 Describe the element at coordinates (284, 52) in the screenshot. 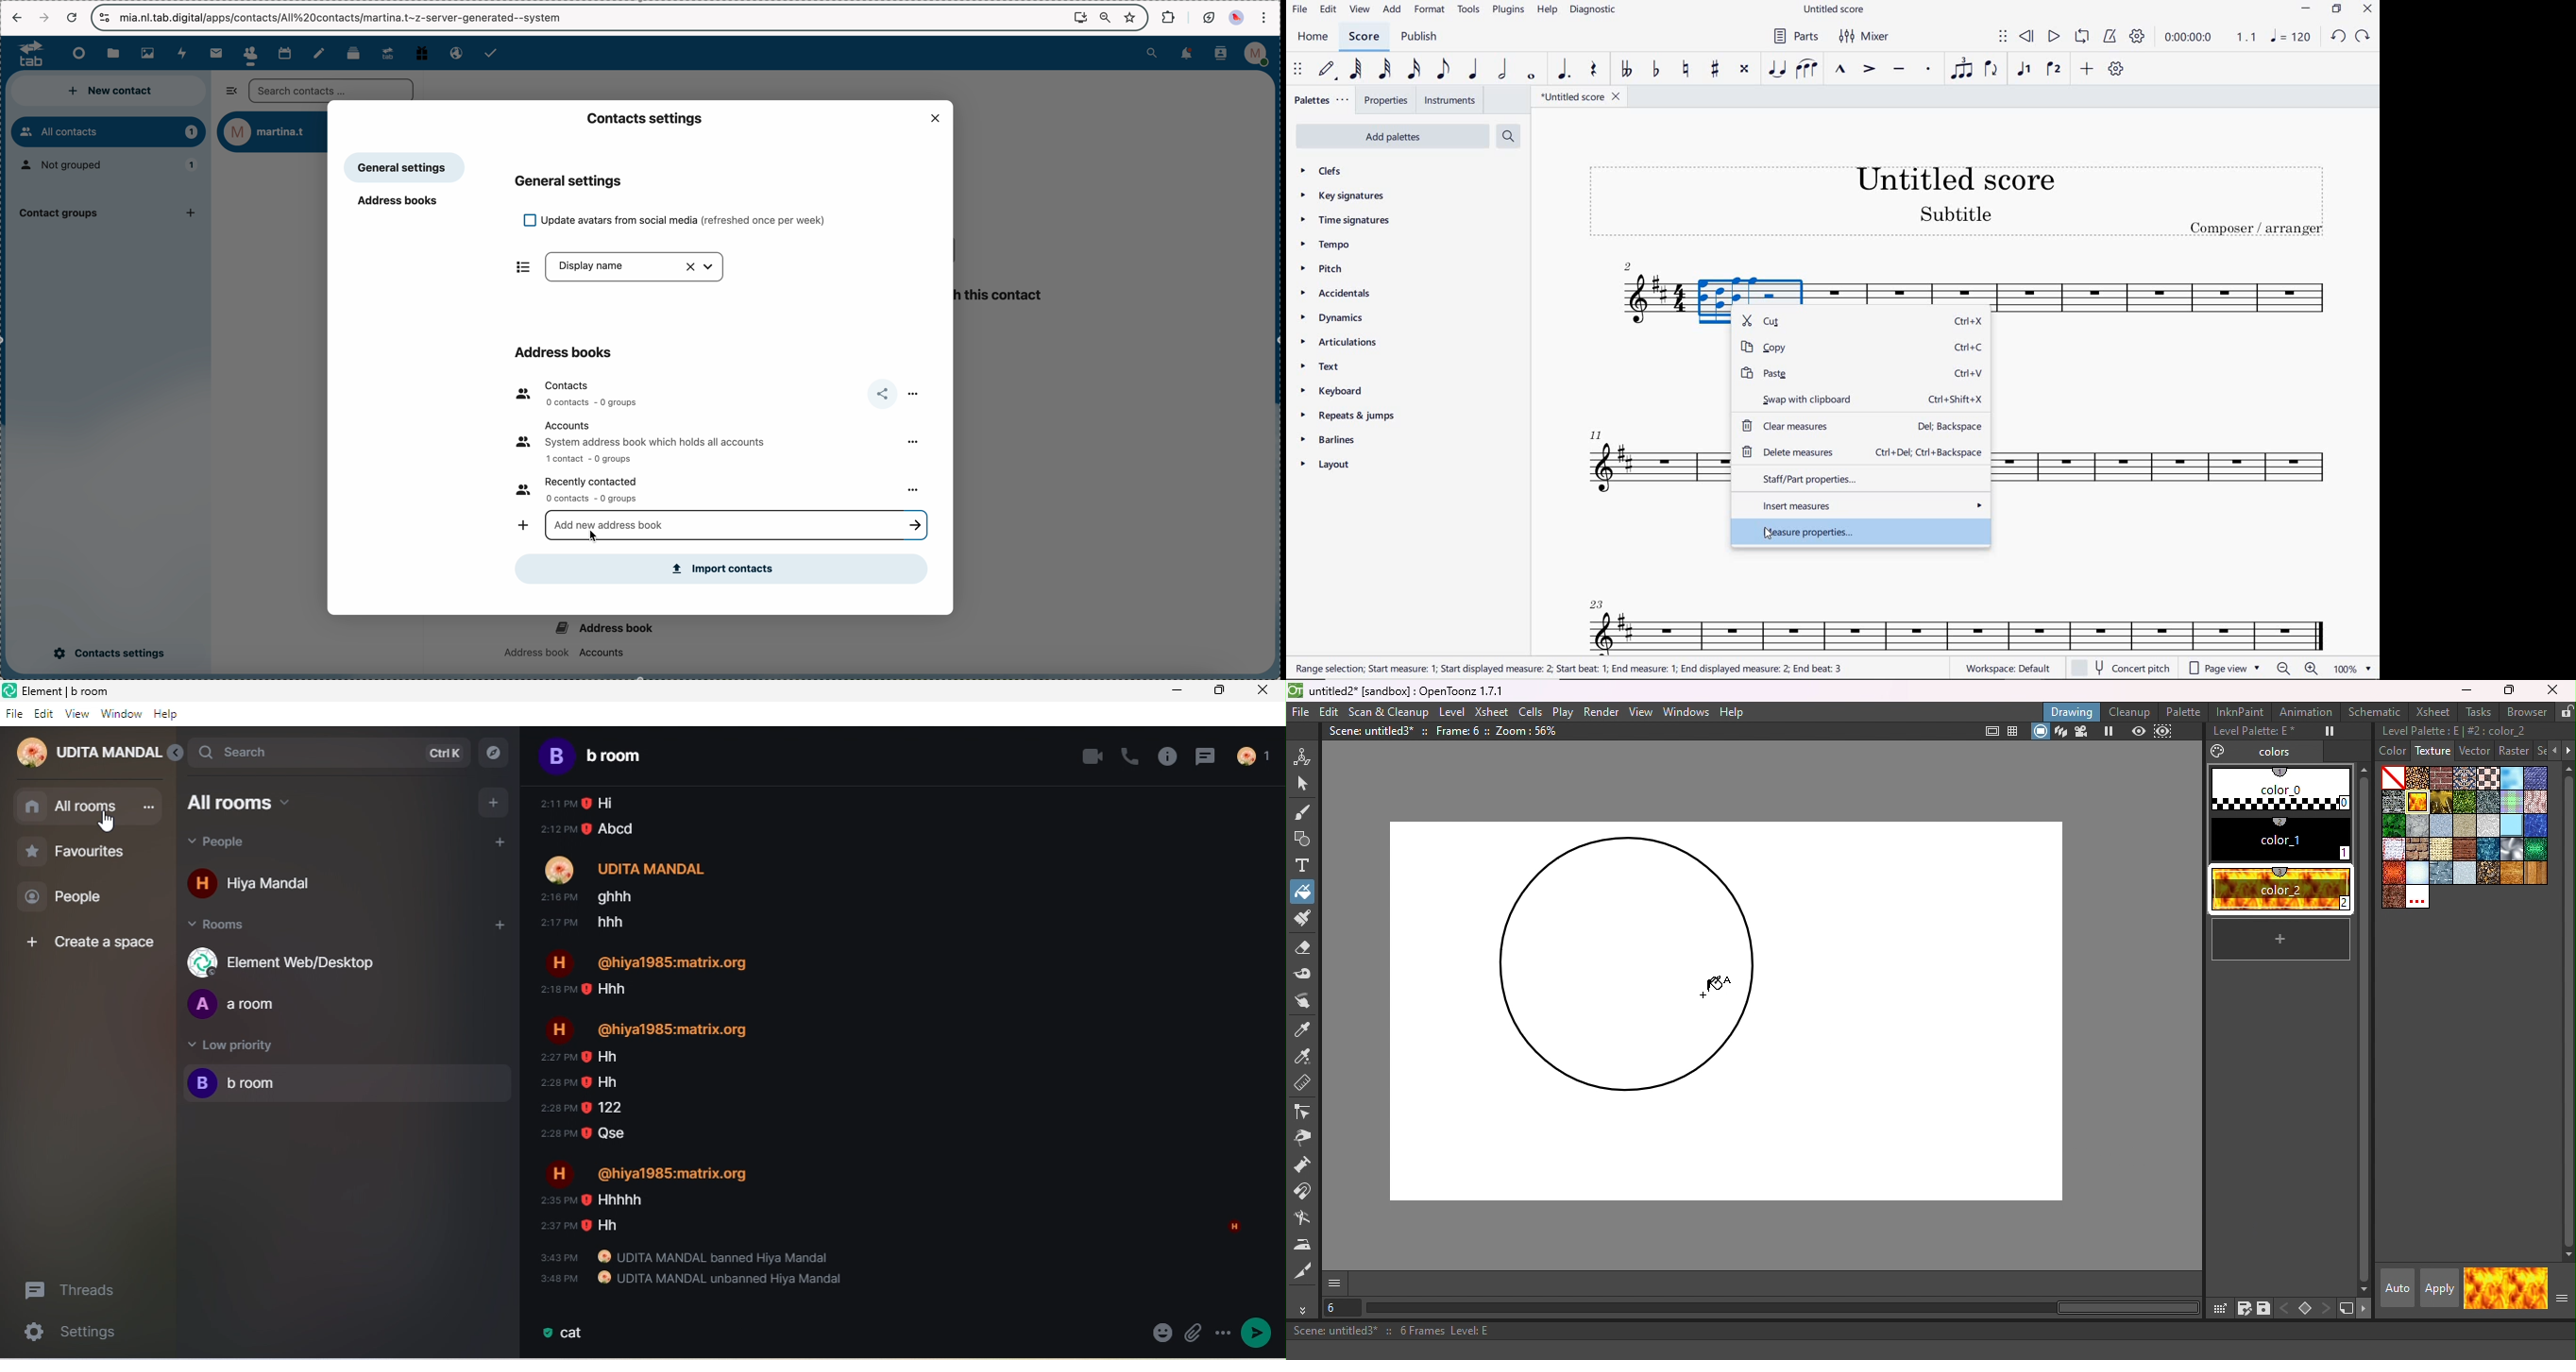

I see `calendar` at that location.